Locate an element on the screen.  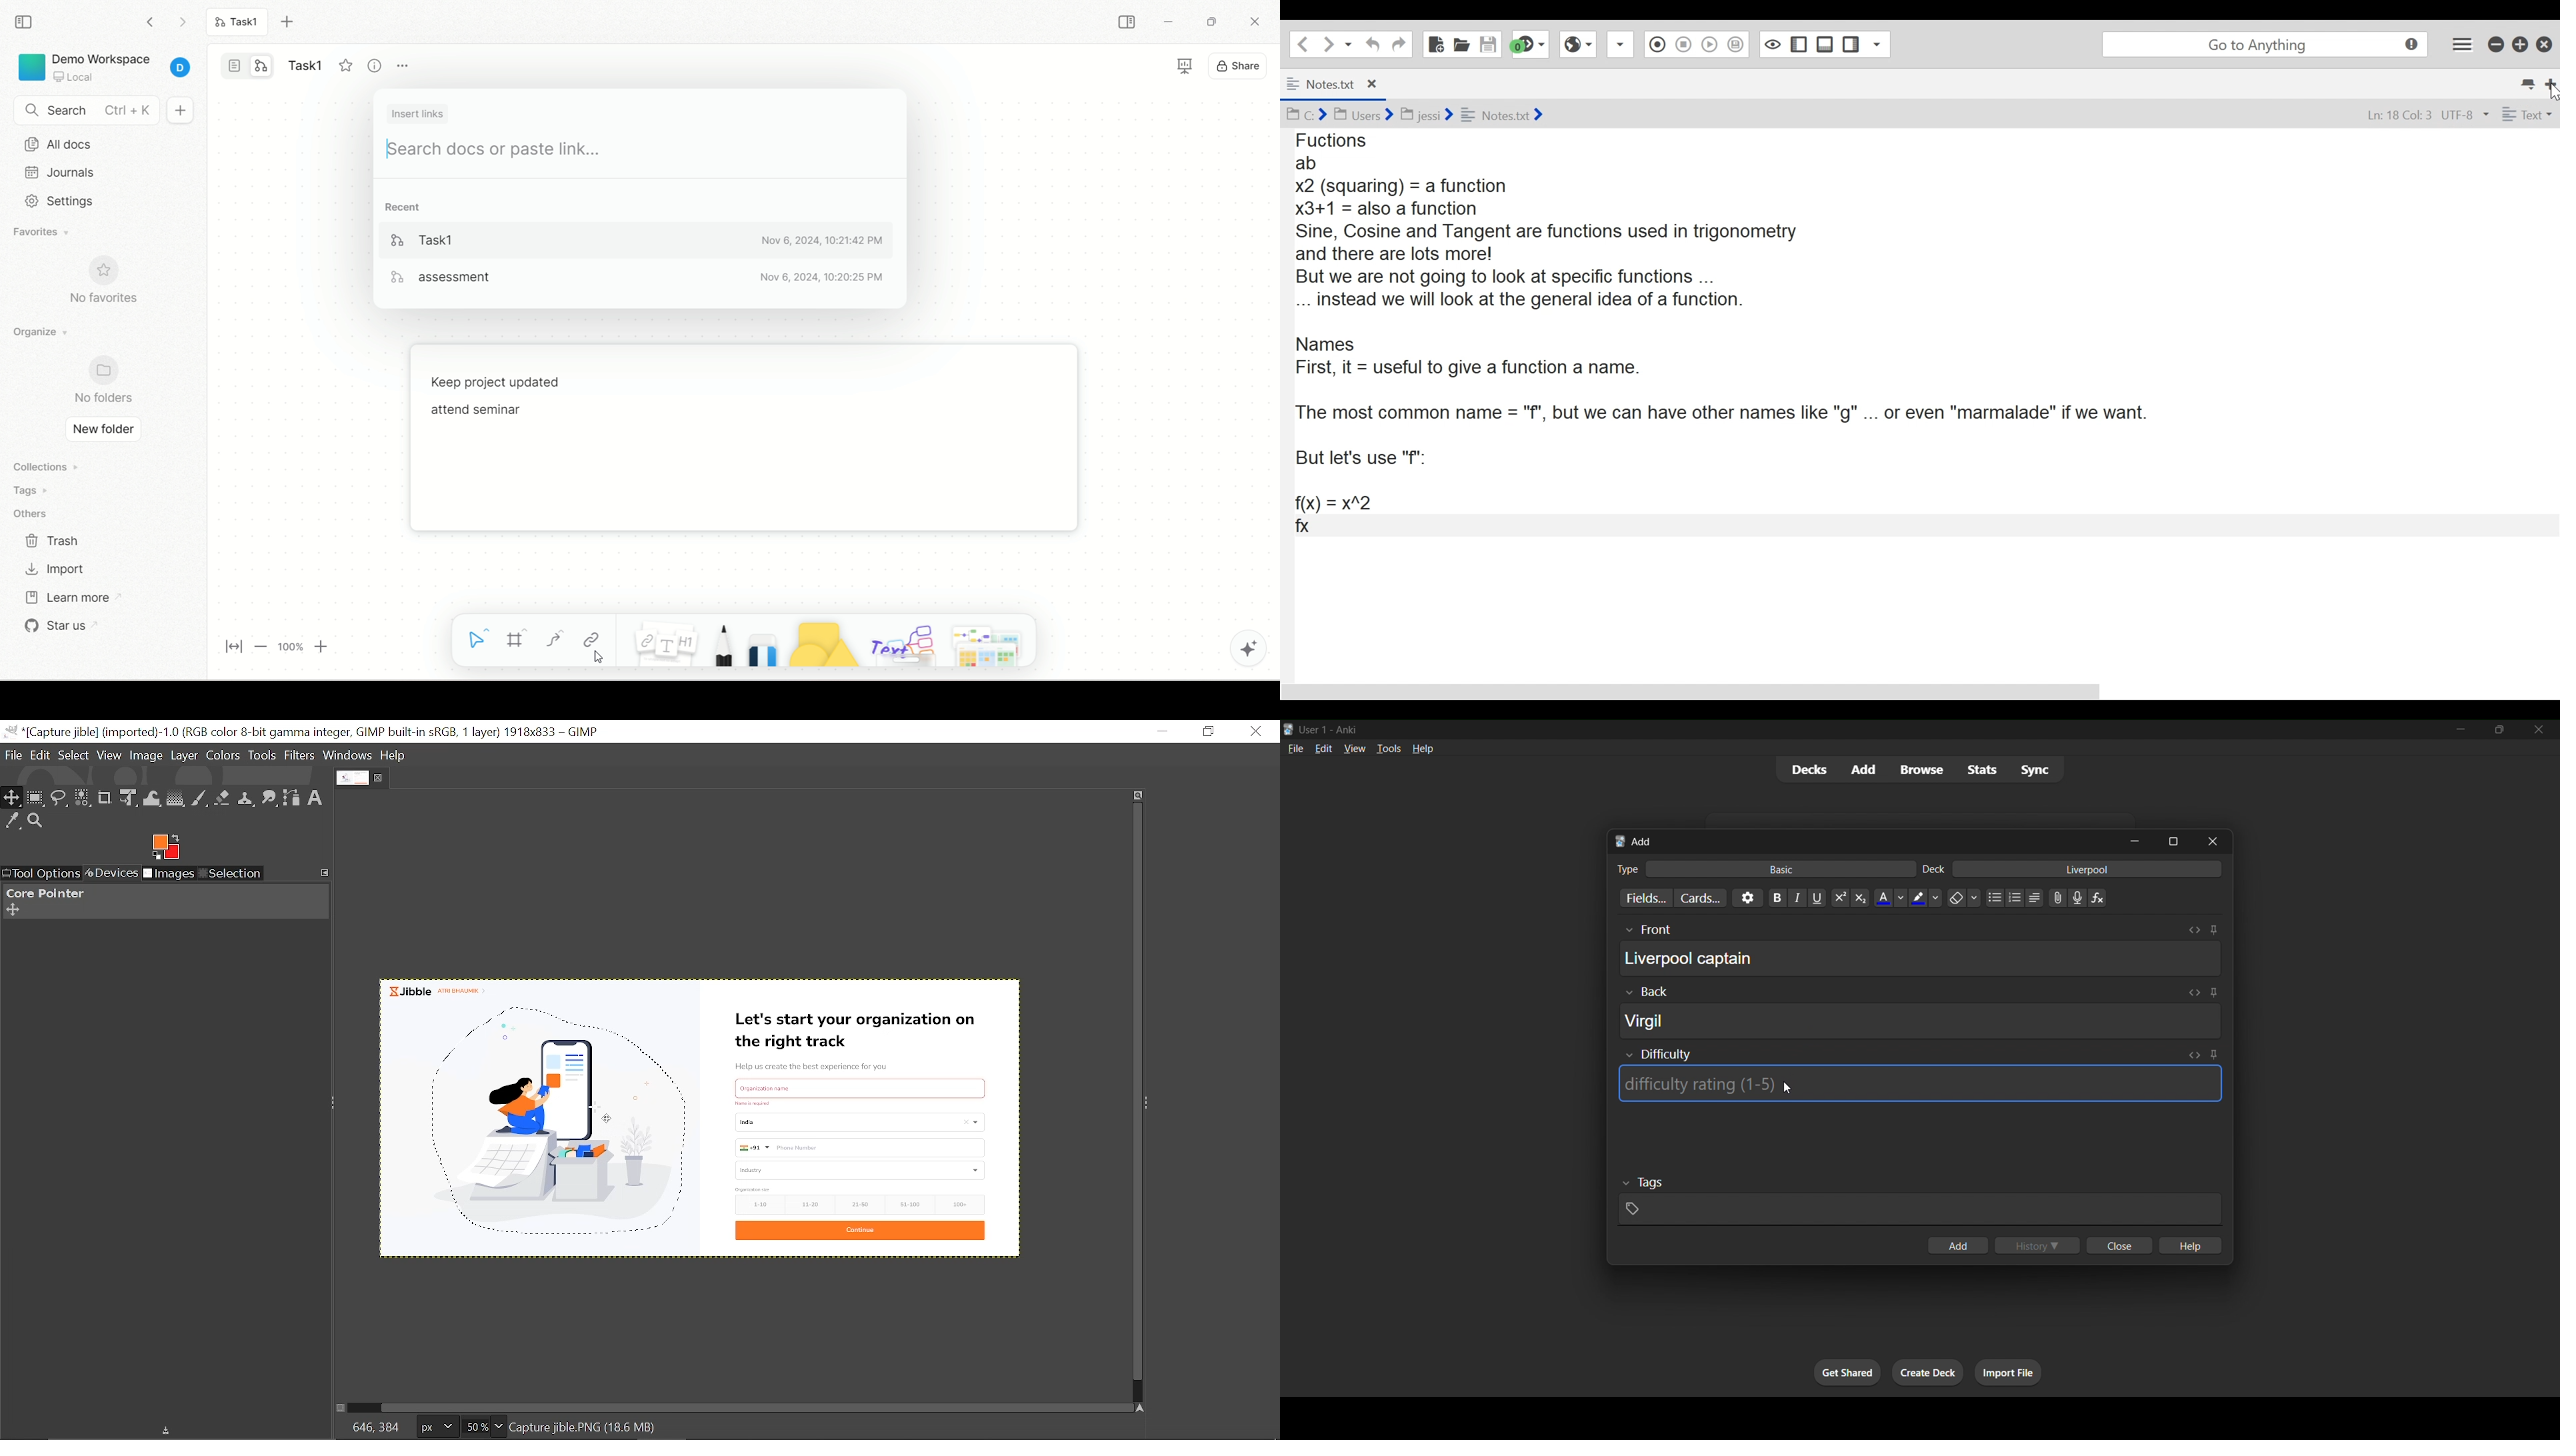
country is located at coordinates (862, 1122).